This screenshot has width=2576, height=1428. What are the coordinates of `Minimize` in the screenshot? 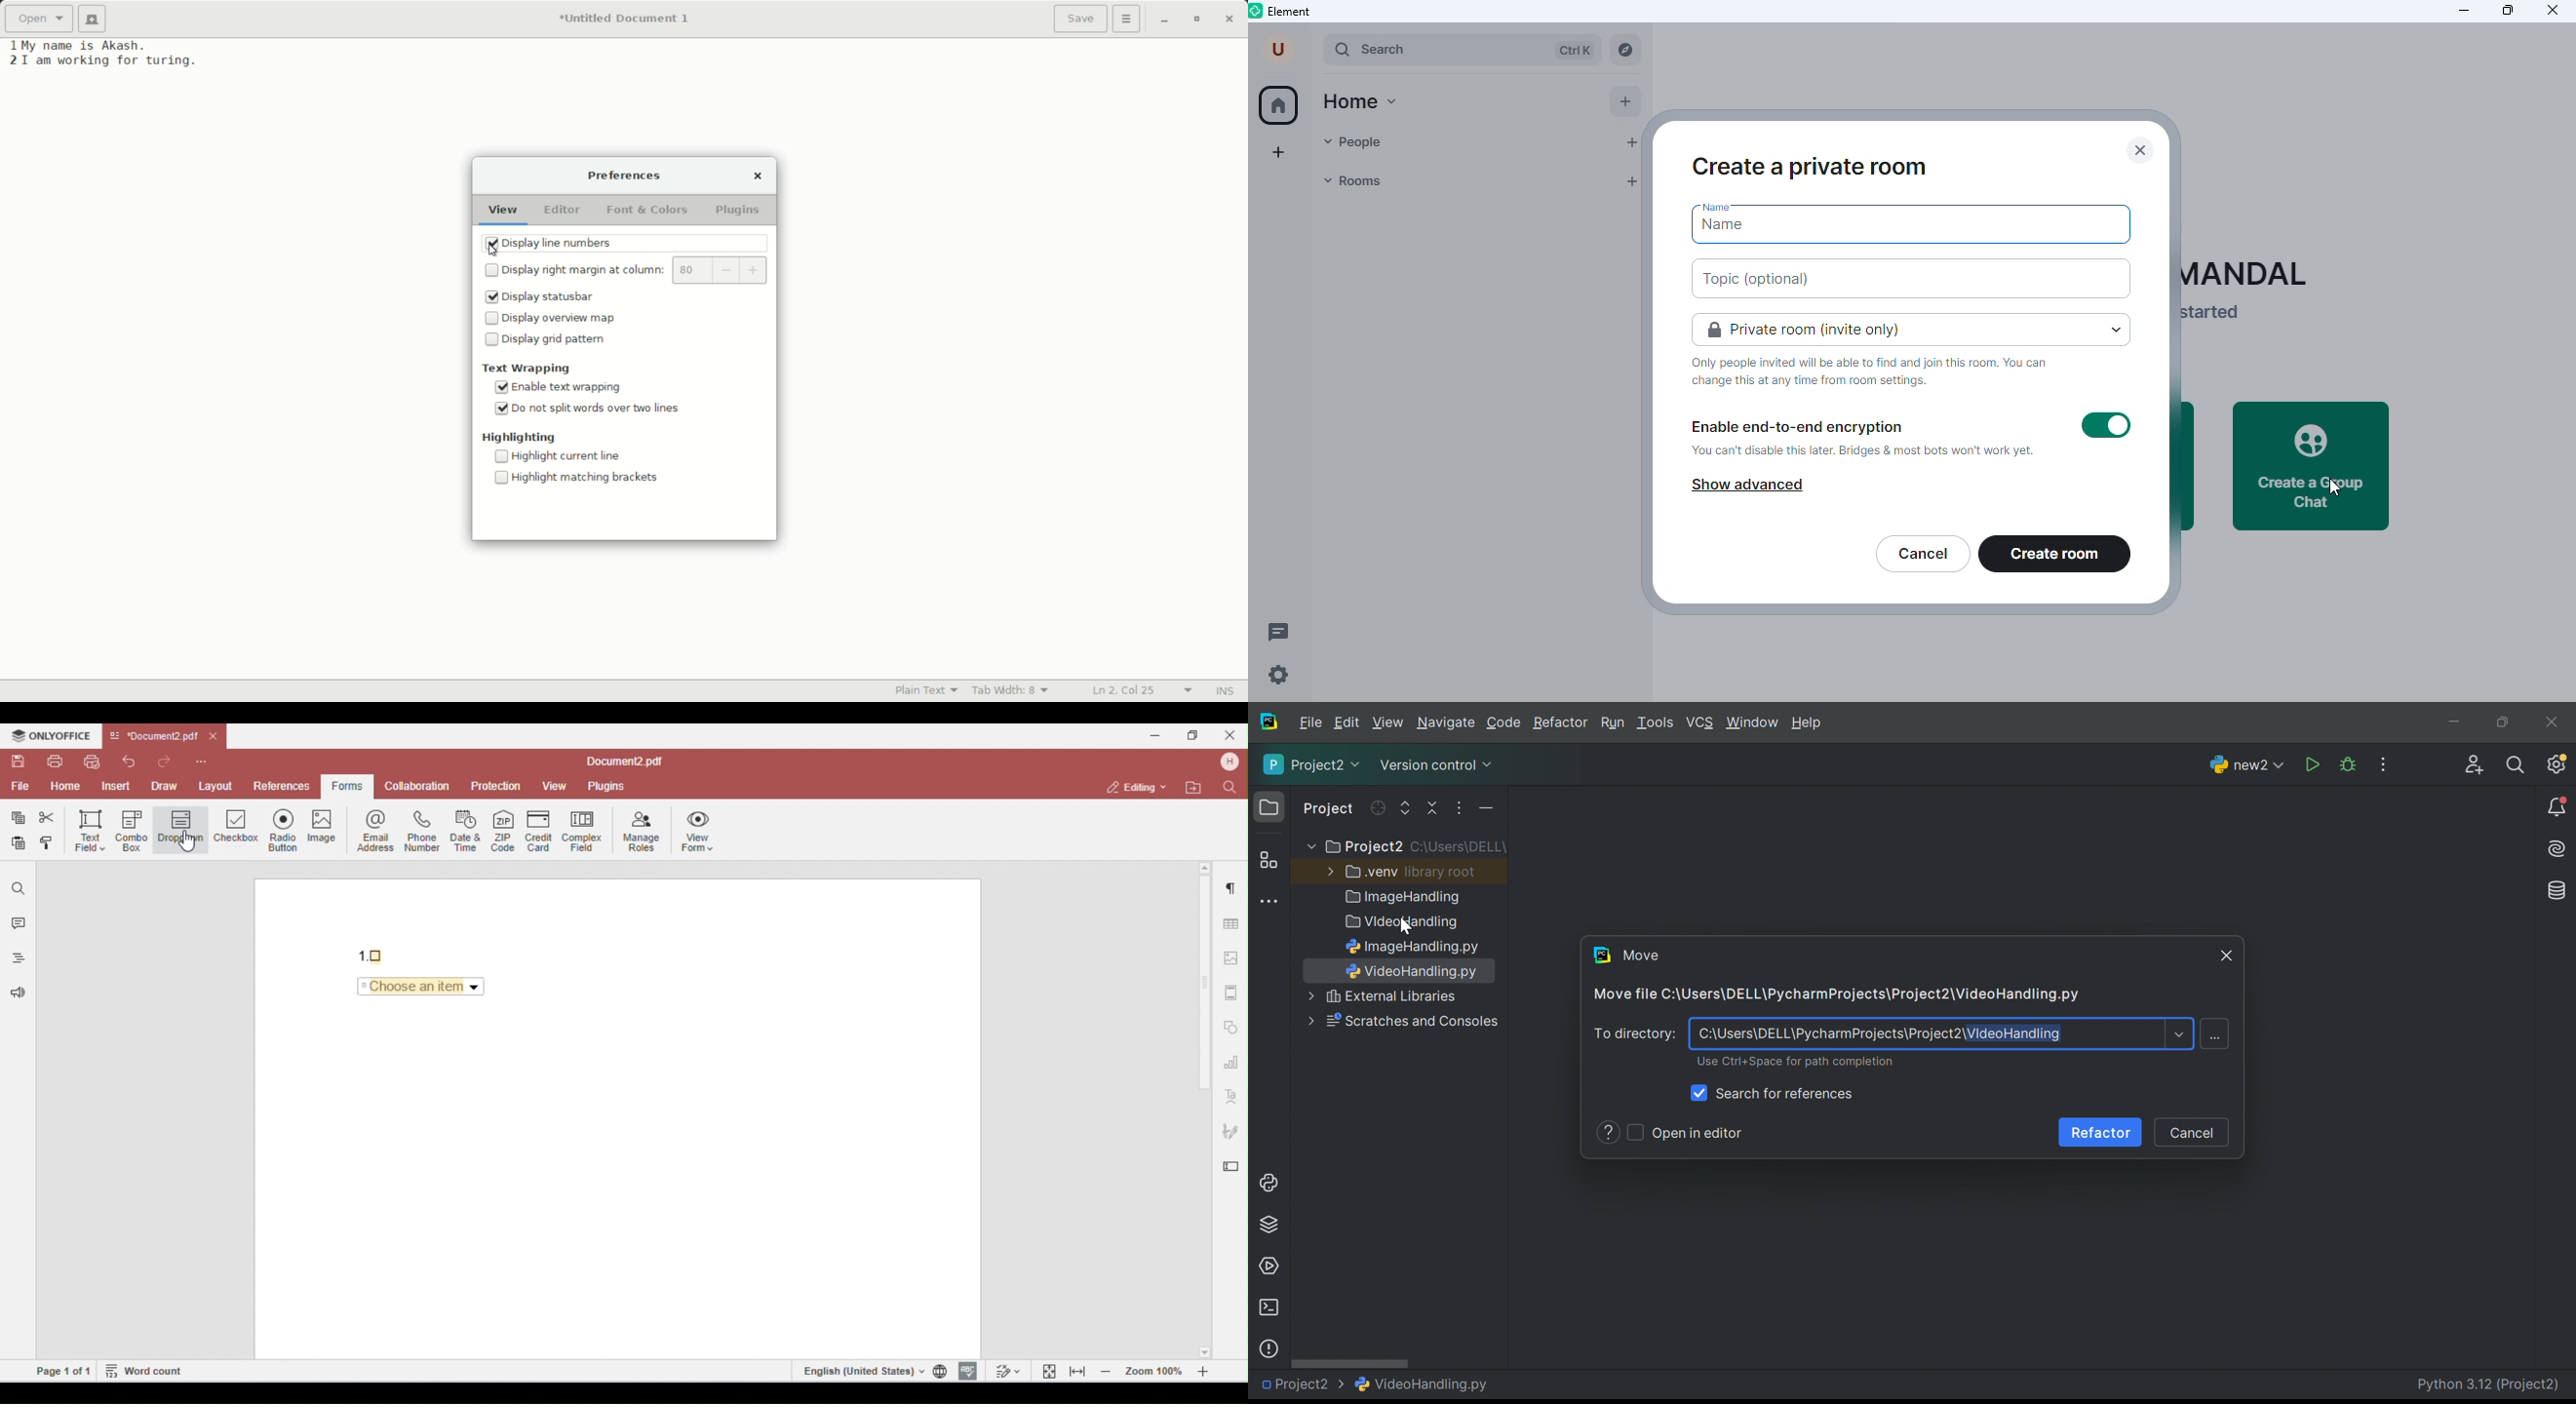 It's located at (2458, 724).